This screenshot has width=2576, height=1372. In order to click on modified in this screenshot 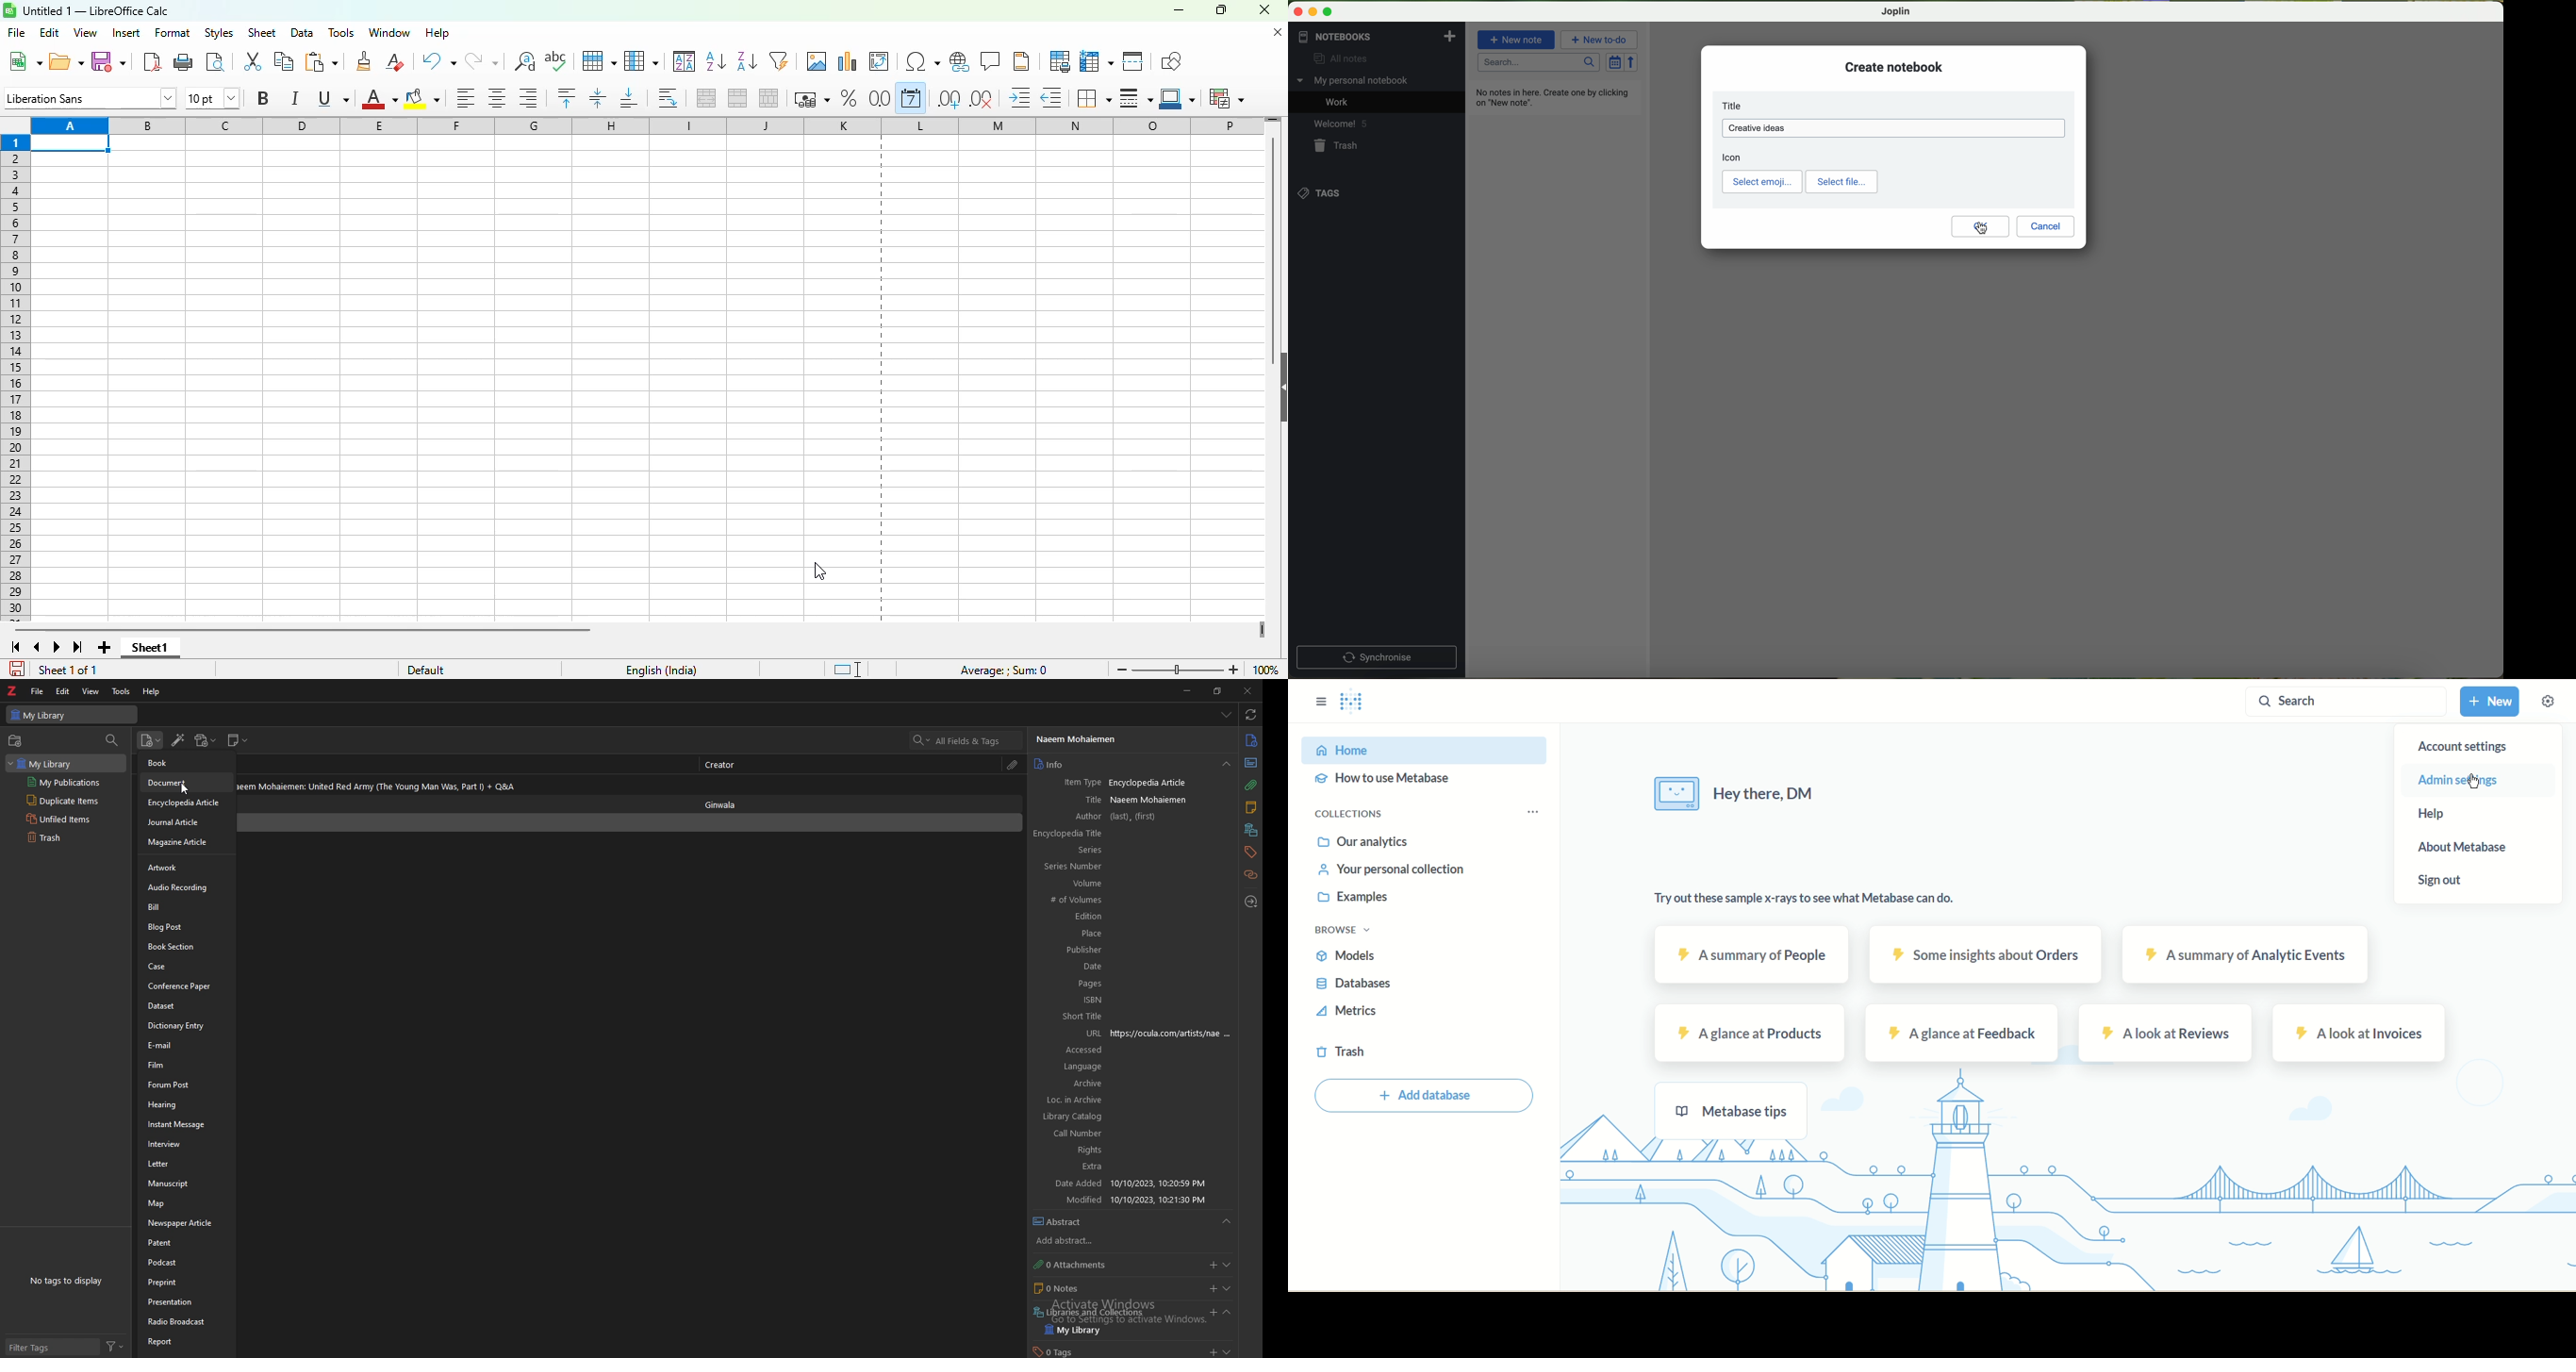, I will do `click(1068, 1200)`.